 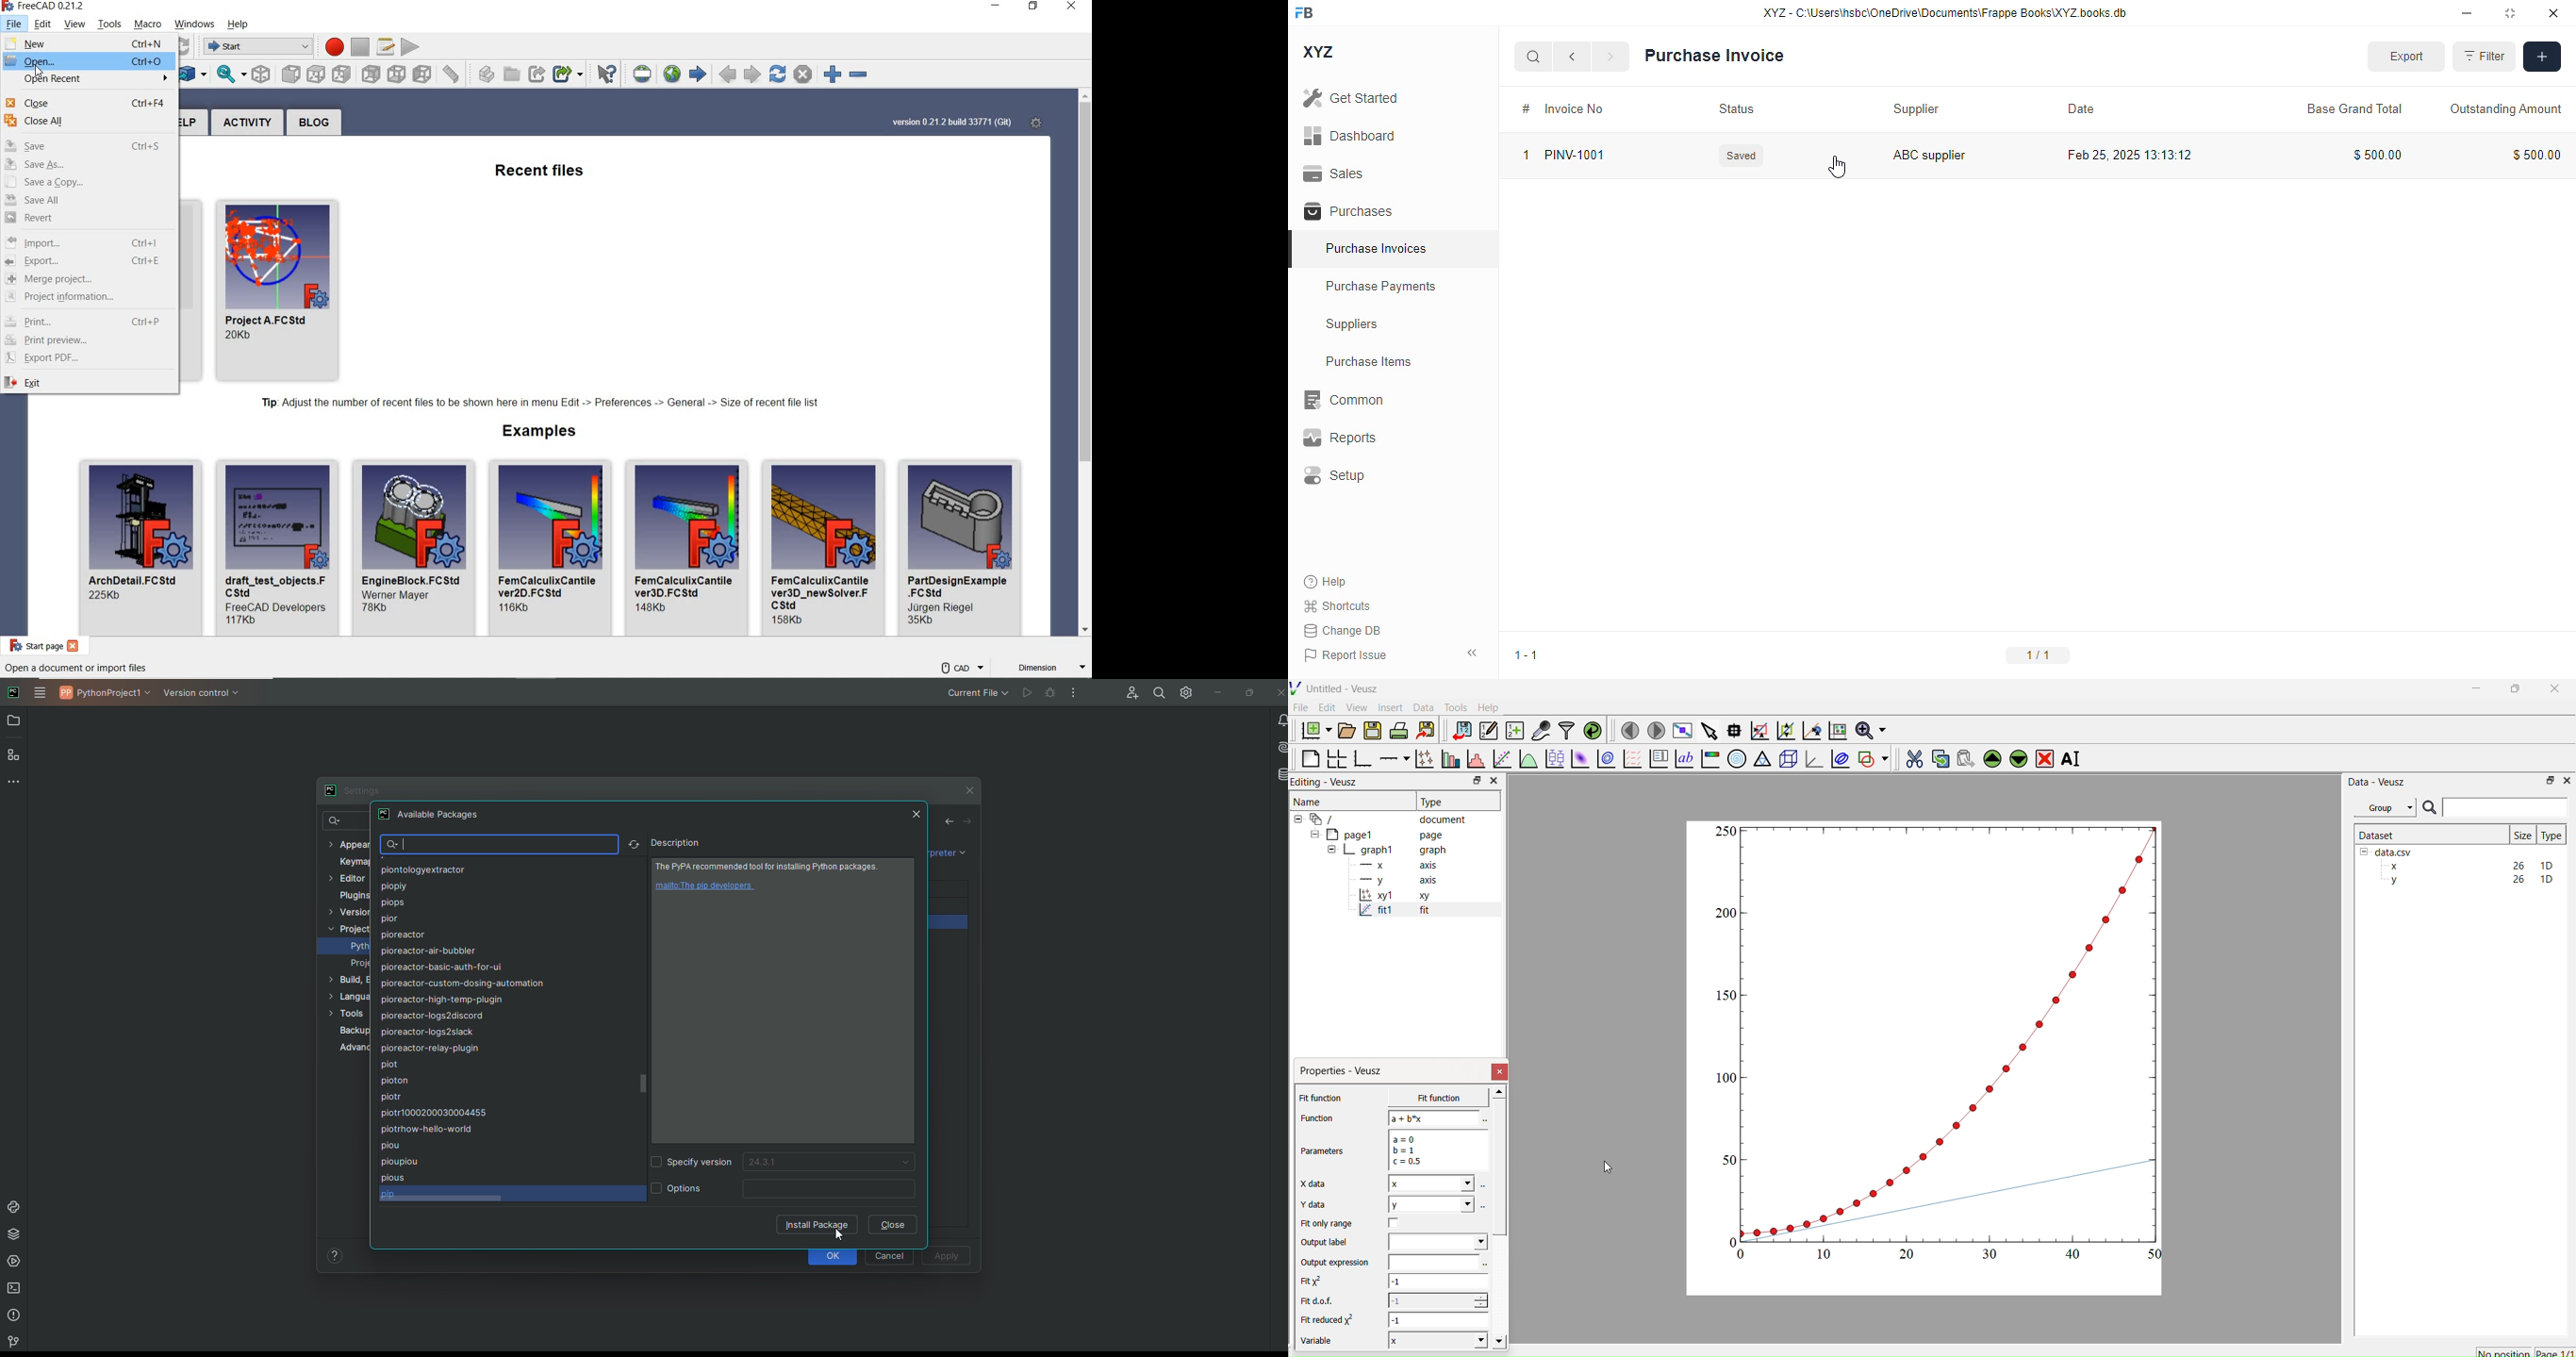 I want to click on purchase invoice, so click(x=1713, y=56).